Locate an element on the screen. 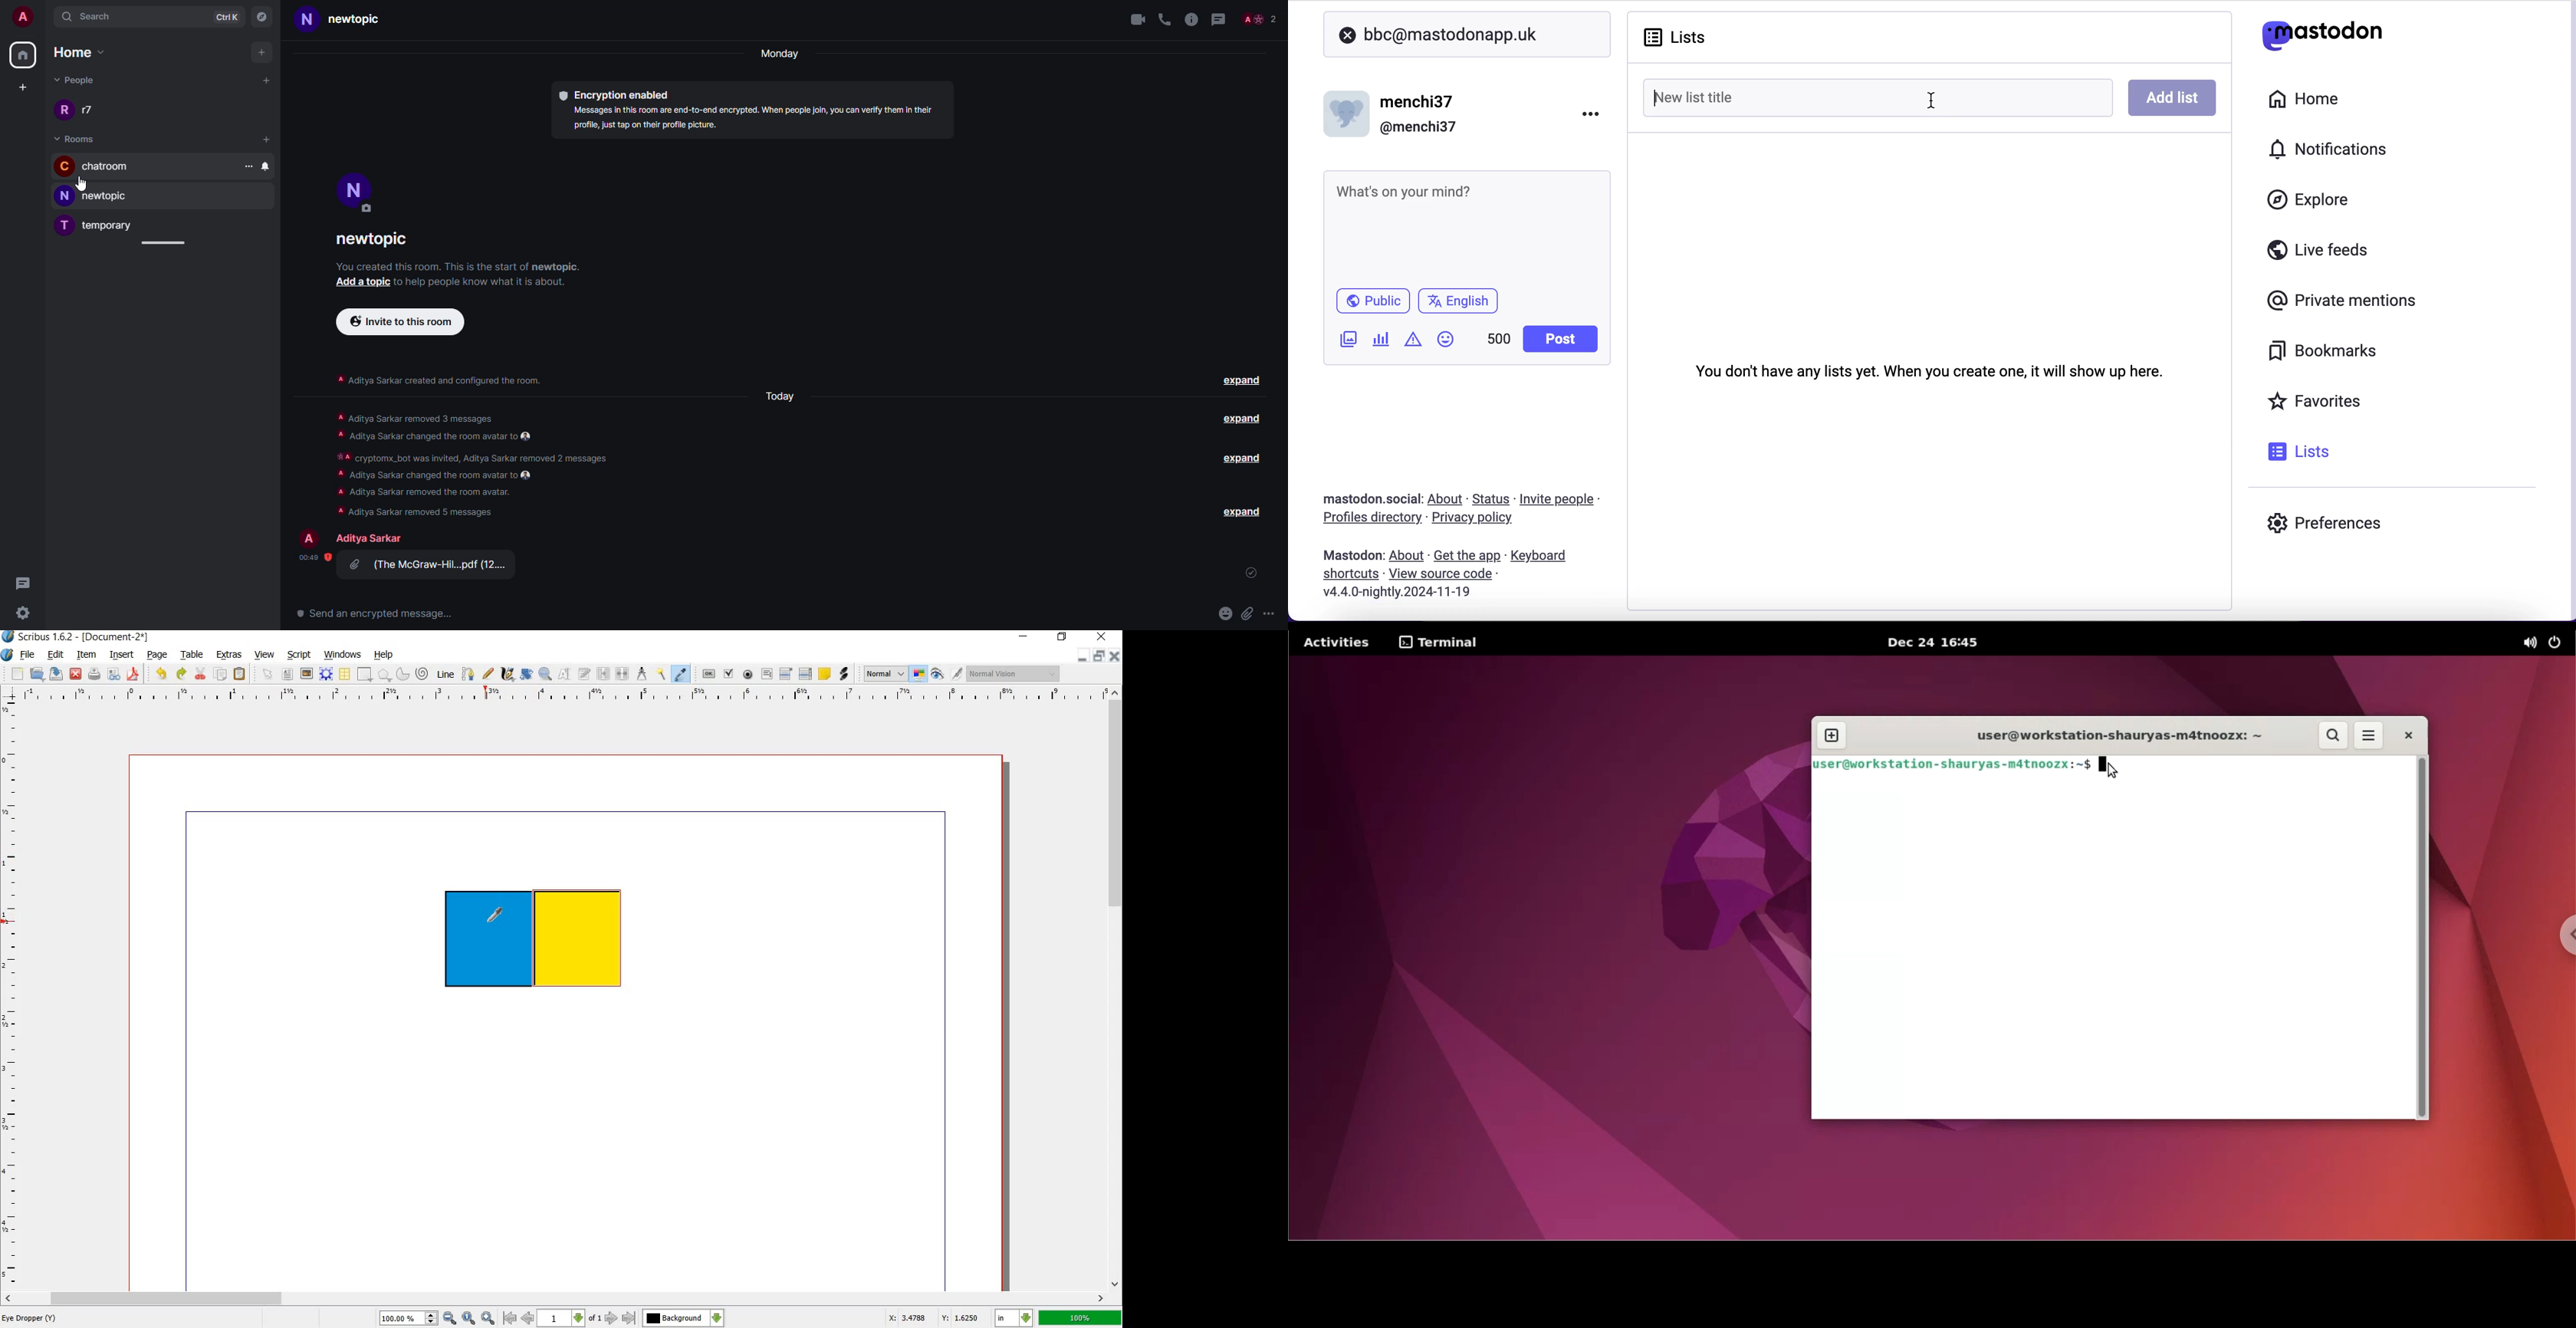 The height and width of the screenshot is (1344, 2576). r17 is located at coordinates (76, 109).